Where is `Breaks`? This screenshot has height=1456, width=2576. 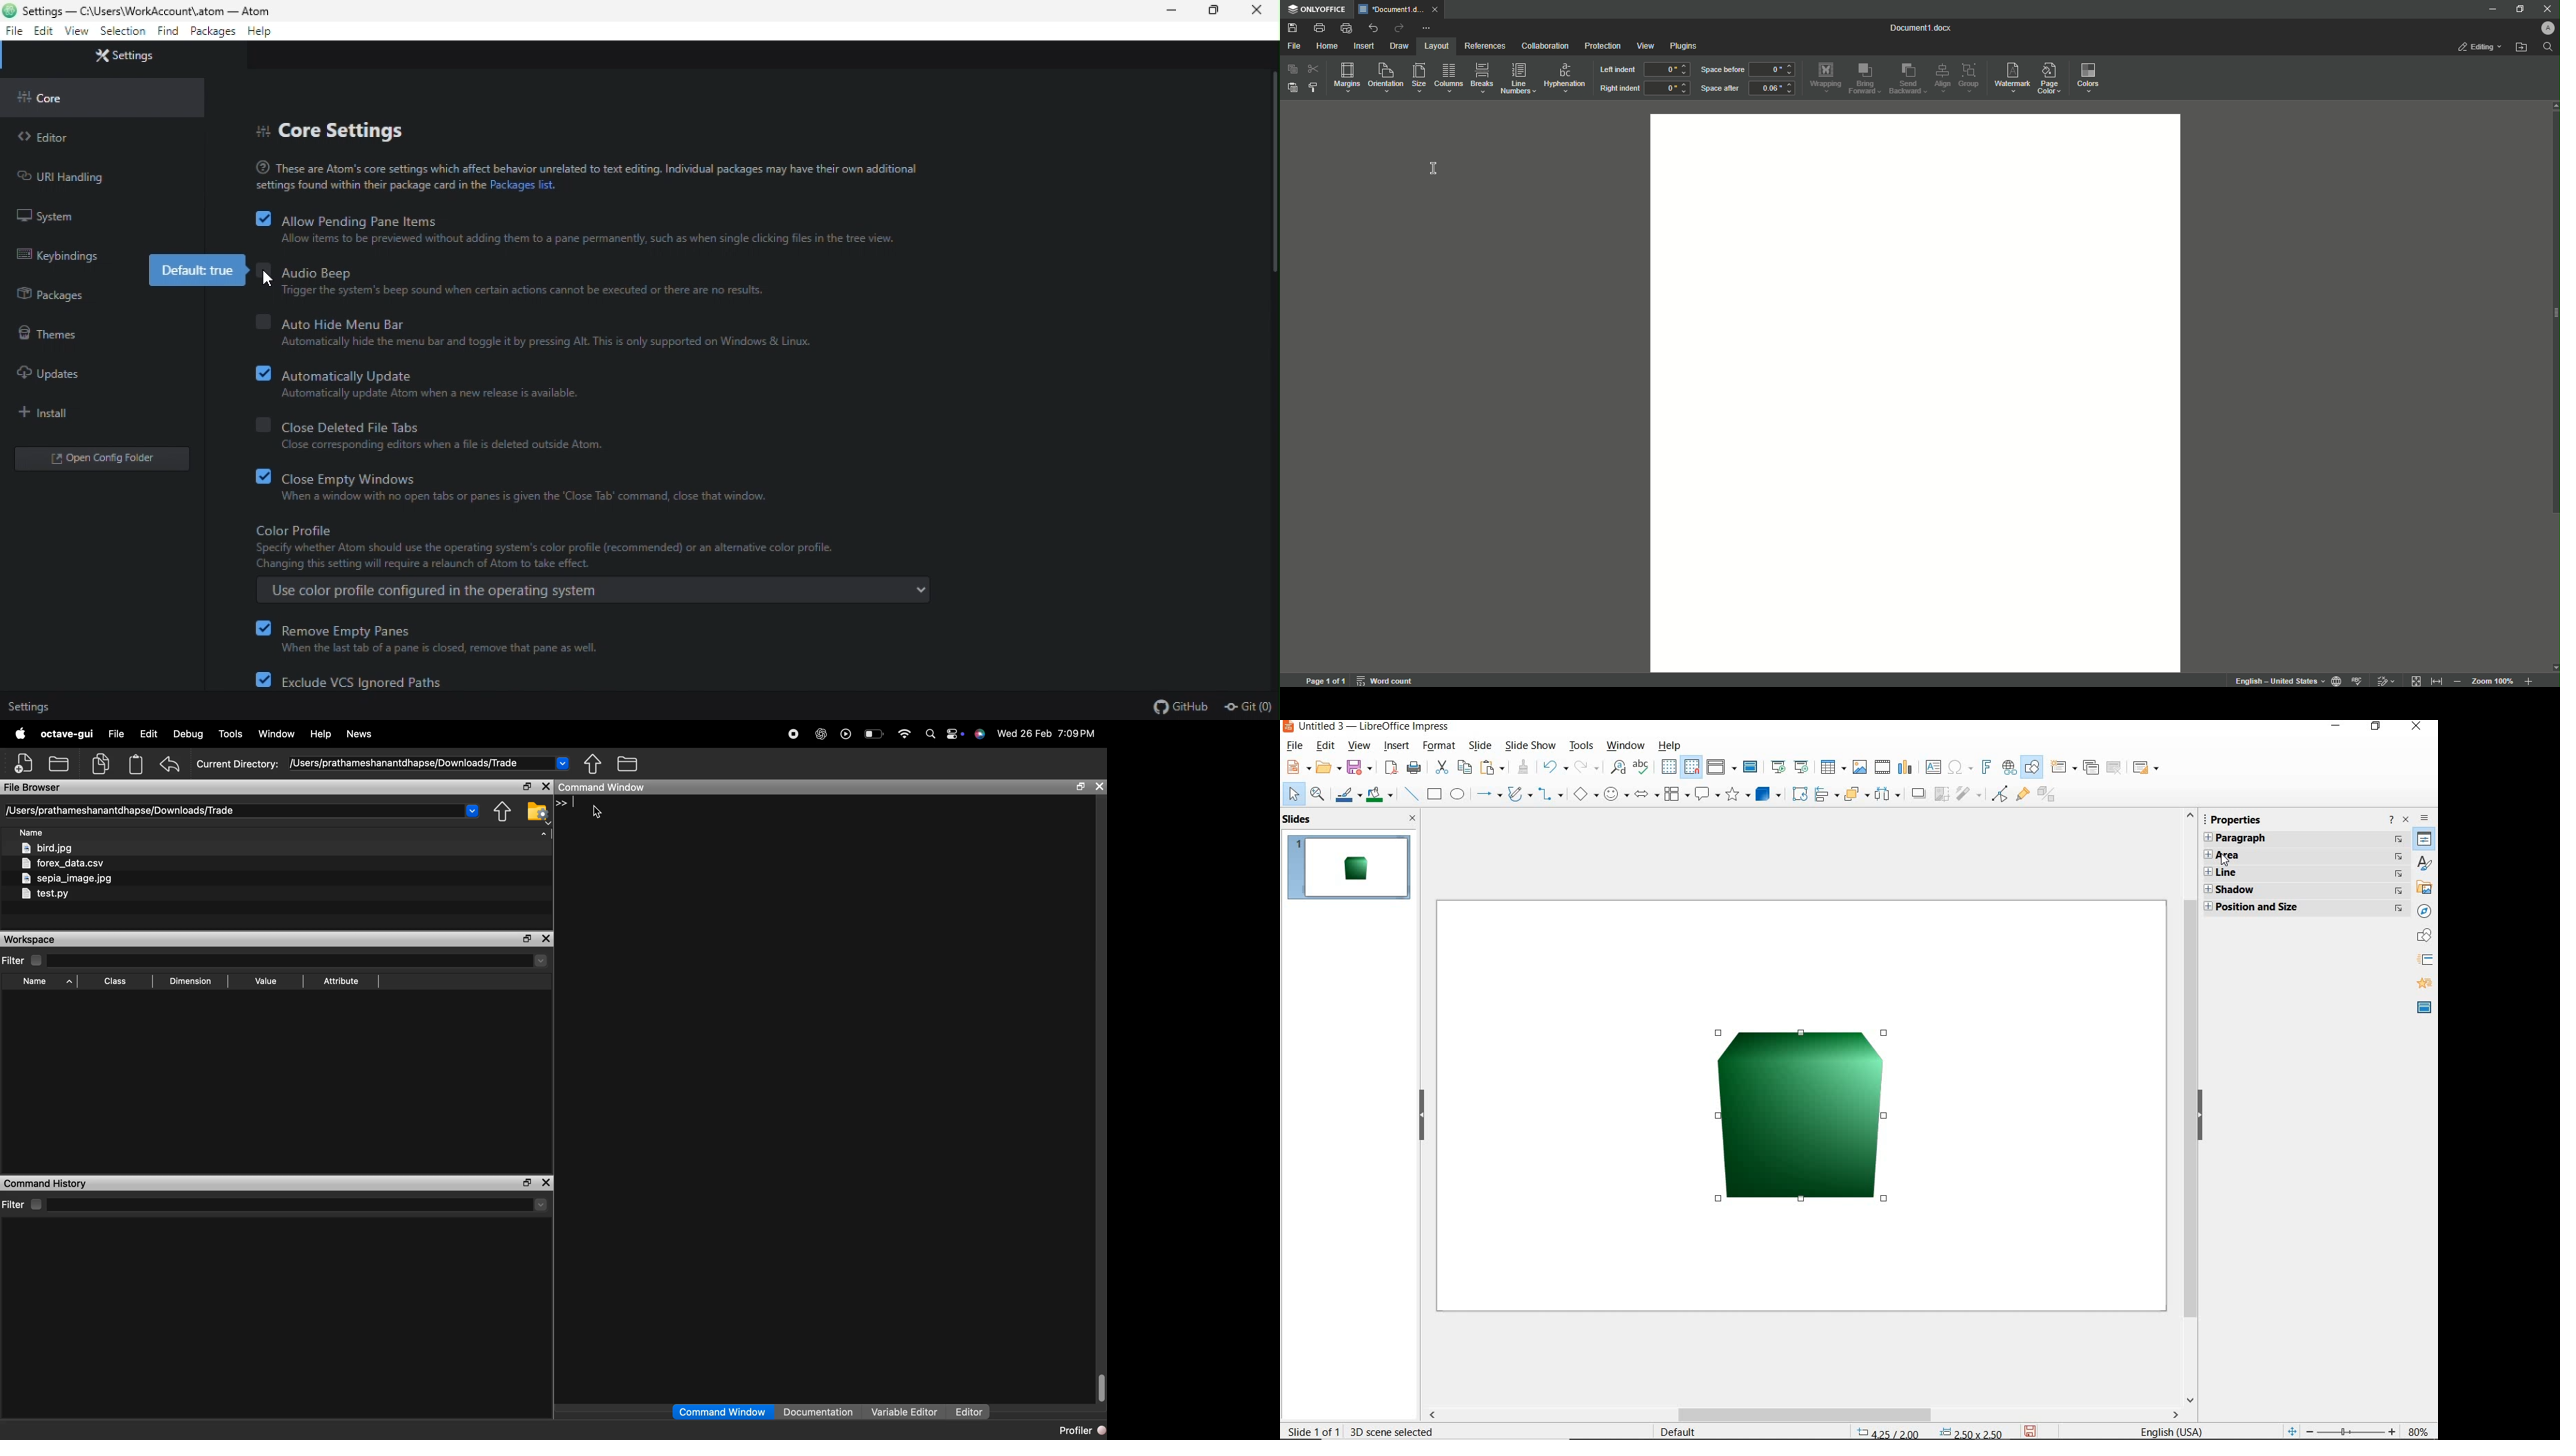 Breaks is located at coordinates (1482, 79).